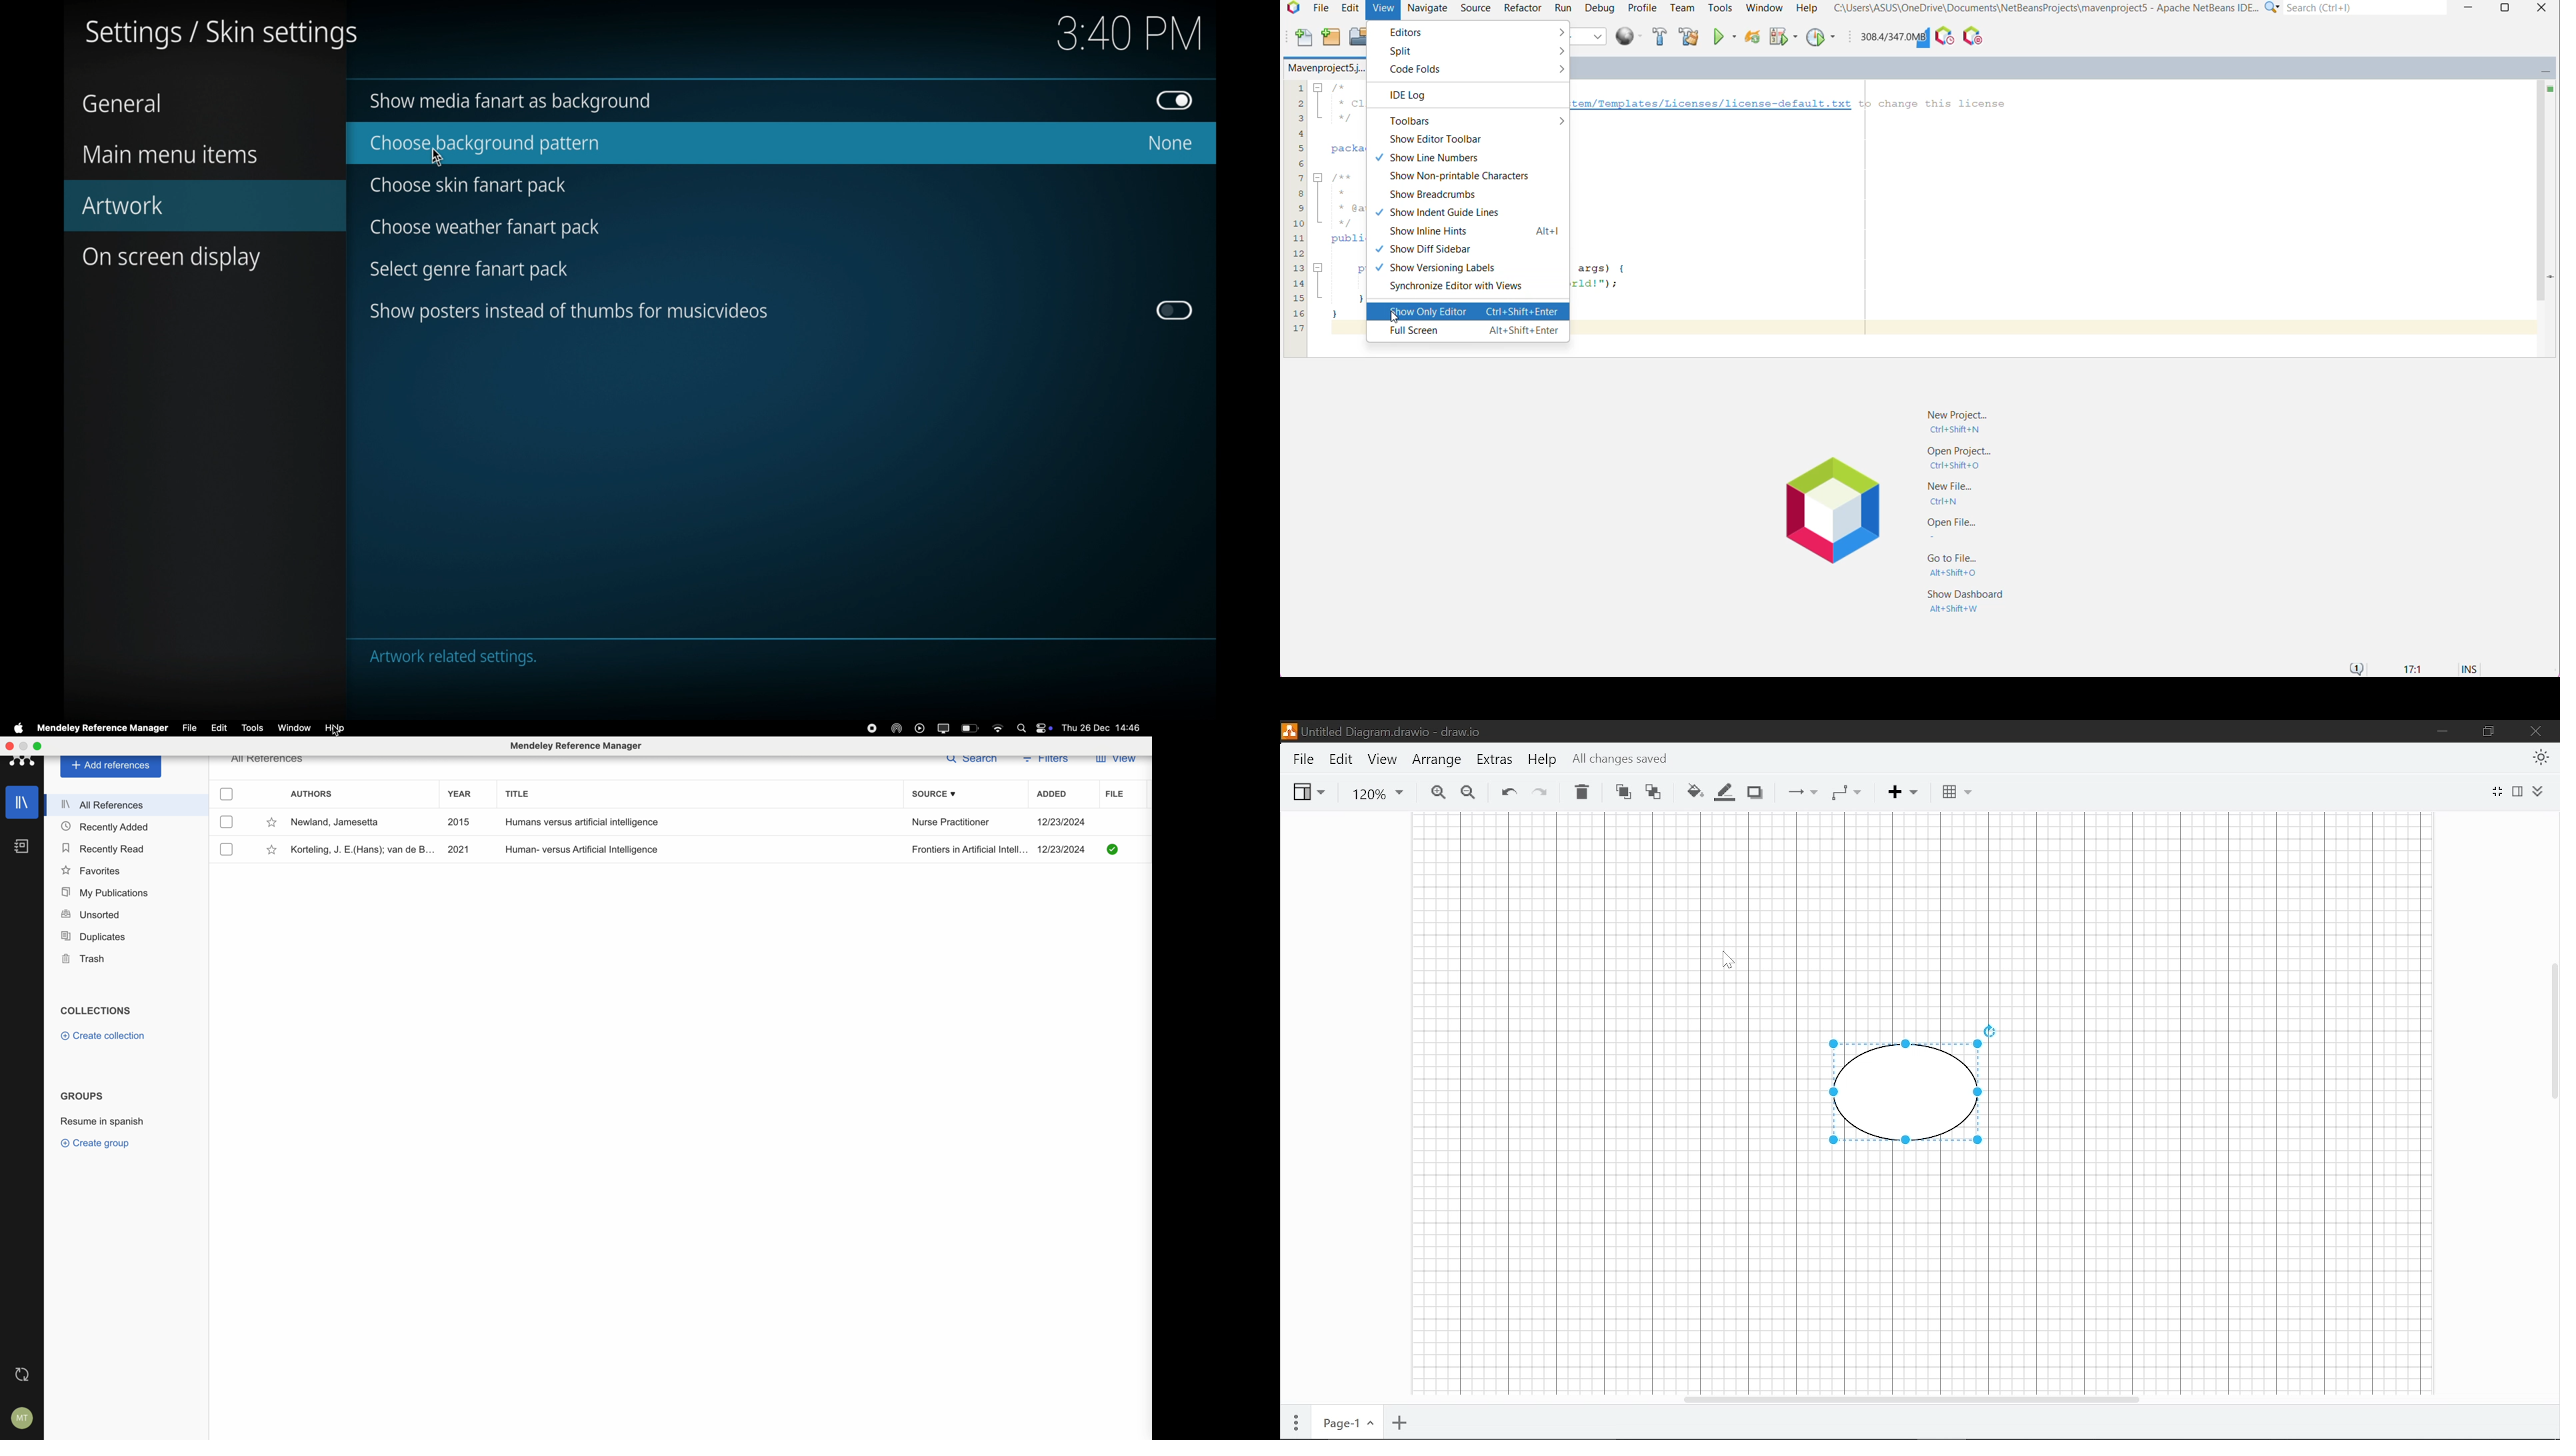 The image size is (2576, 1456). Describe the element at coordinates (1117, 762) in the screenshot. I see `view` at that location.